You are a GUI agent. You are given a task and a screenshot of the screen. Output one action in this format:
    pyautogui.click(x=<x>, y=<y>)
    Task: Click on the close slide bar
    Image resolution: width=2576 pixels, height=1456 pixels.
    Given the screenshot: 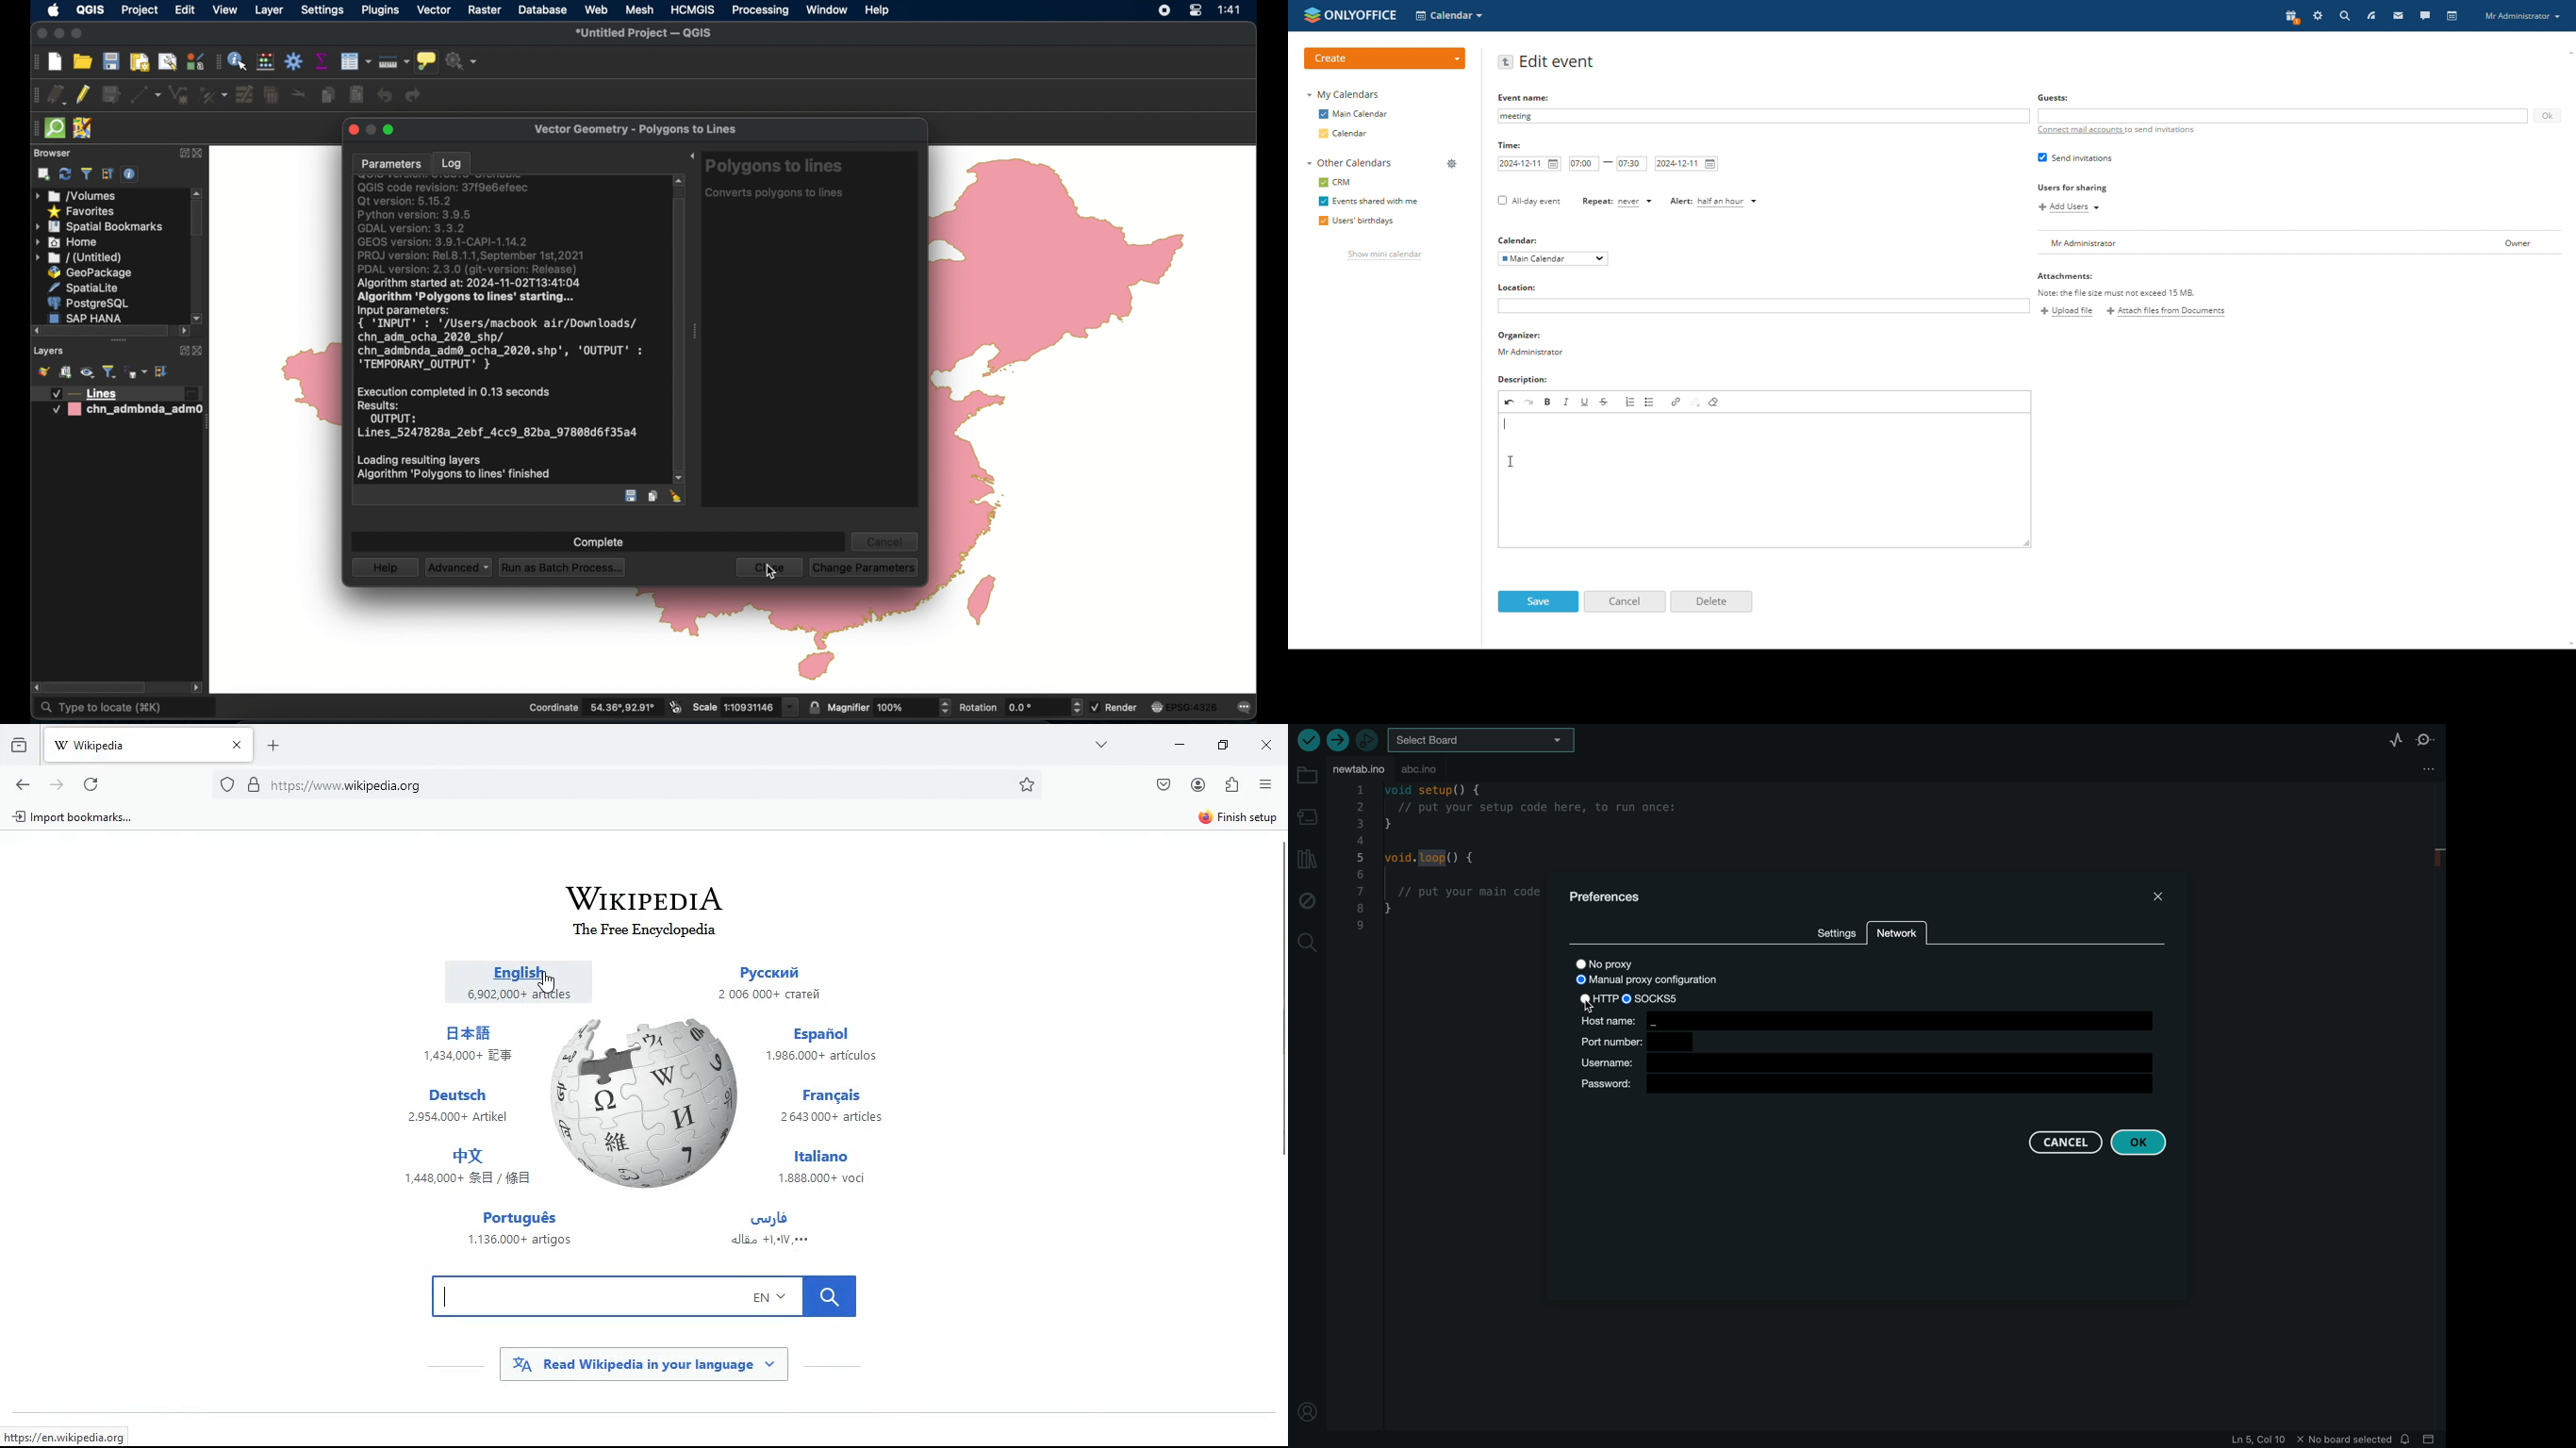 What is the action you would take?
    pyautogui.click(x=2431, y=1440)
    